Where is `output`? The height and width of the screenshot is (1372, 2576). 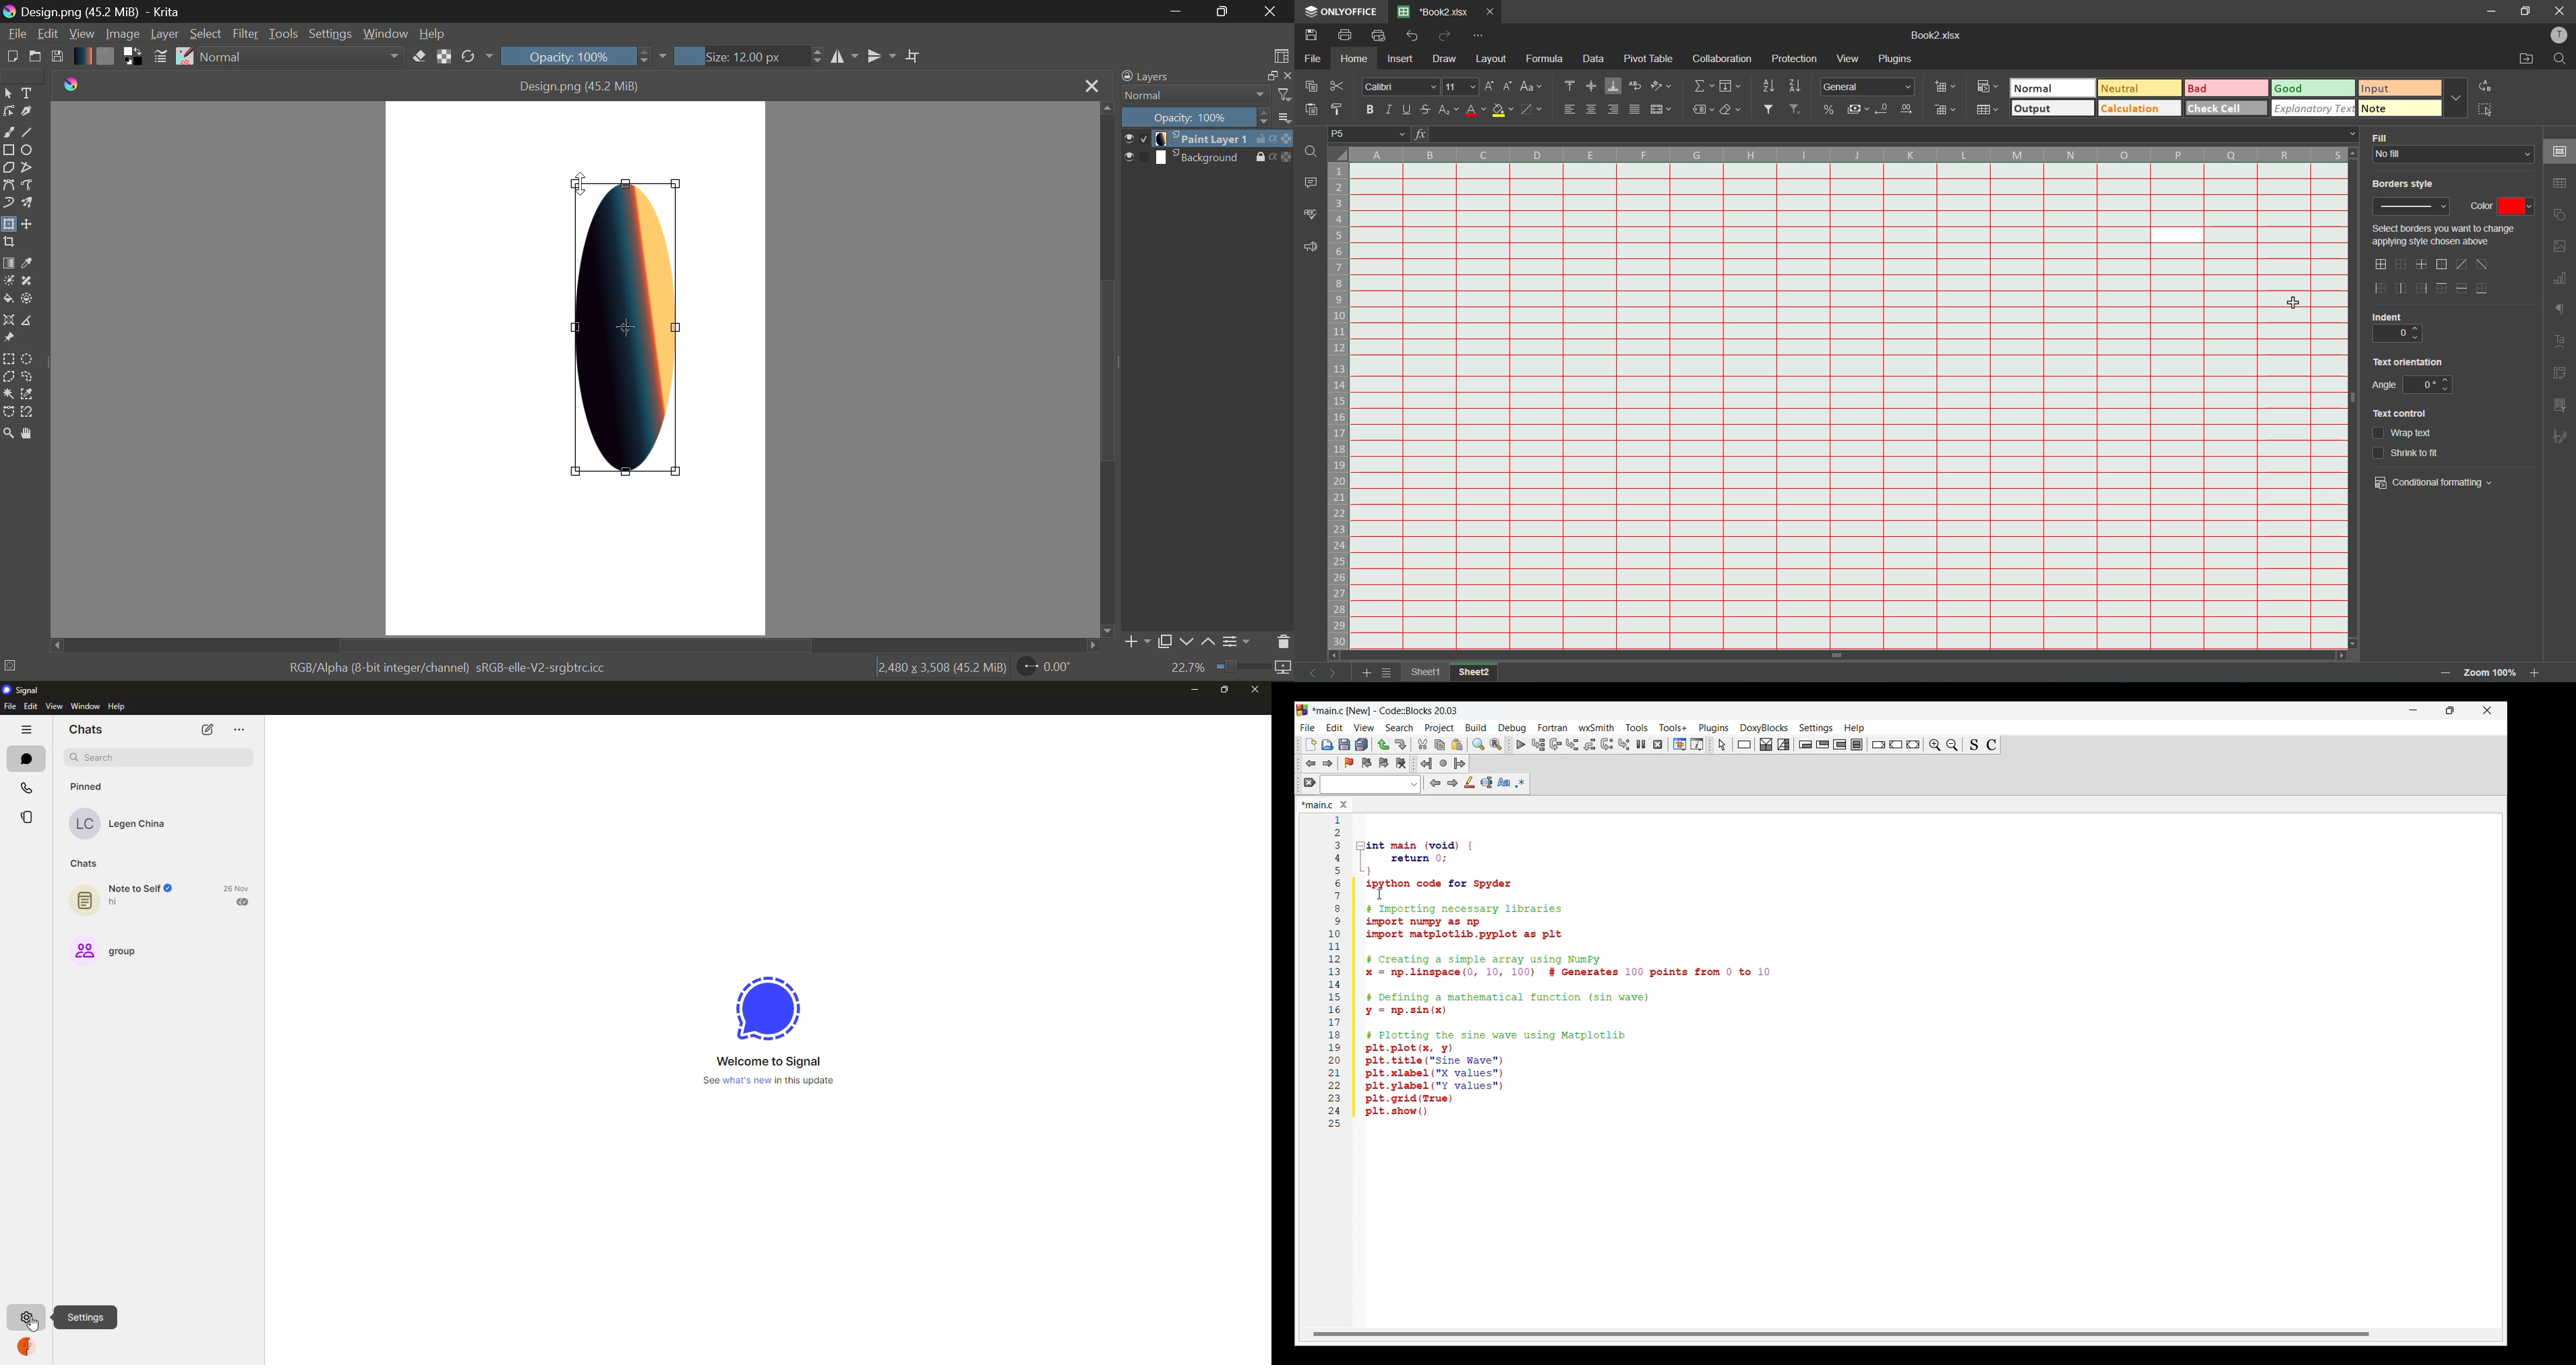
output is located at coordinates (2051, 110).